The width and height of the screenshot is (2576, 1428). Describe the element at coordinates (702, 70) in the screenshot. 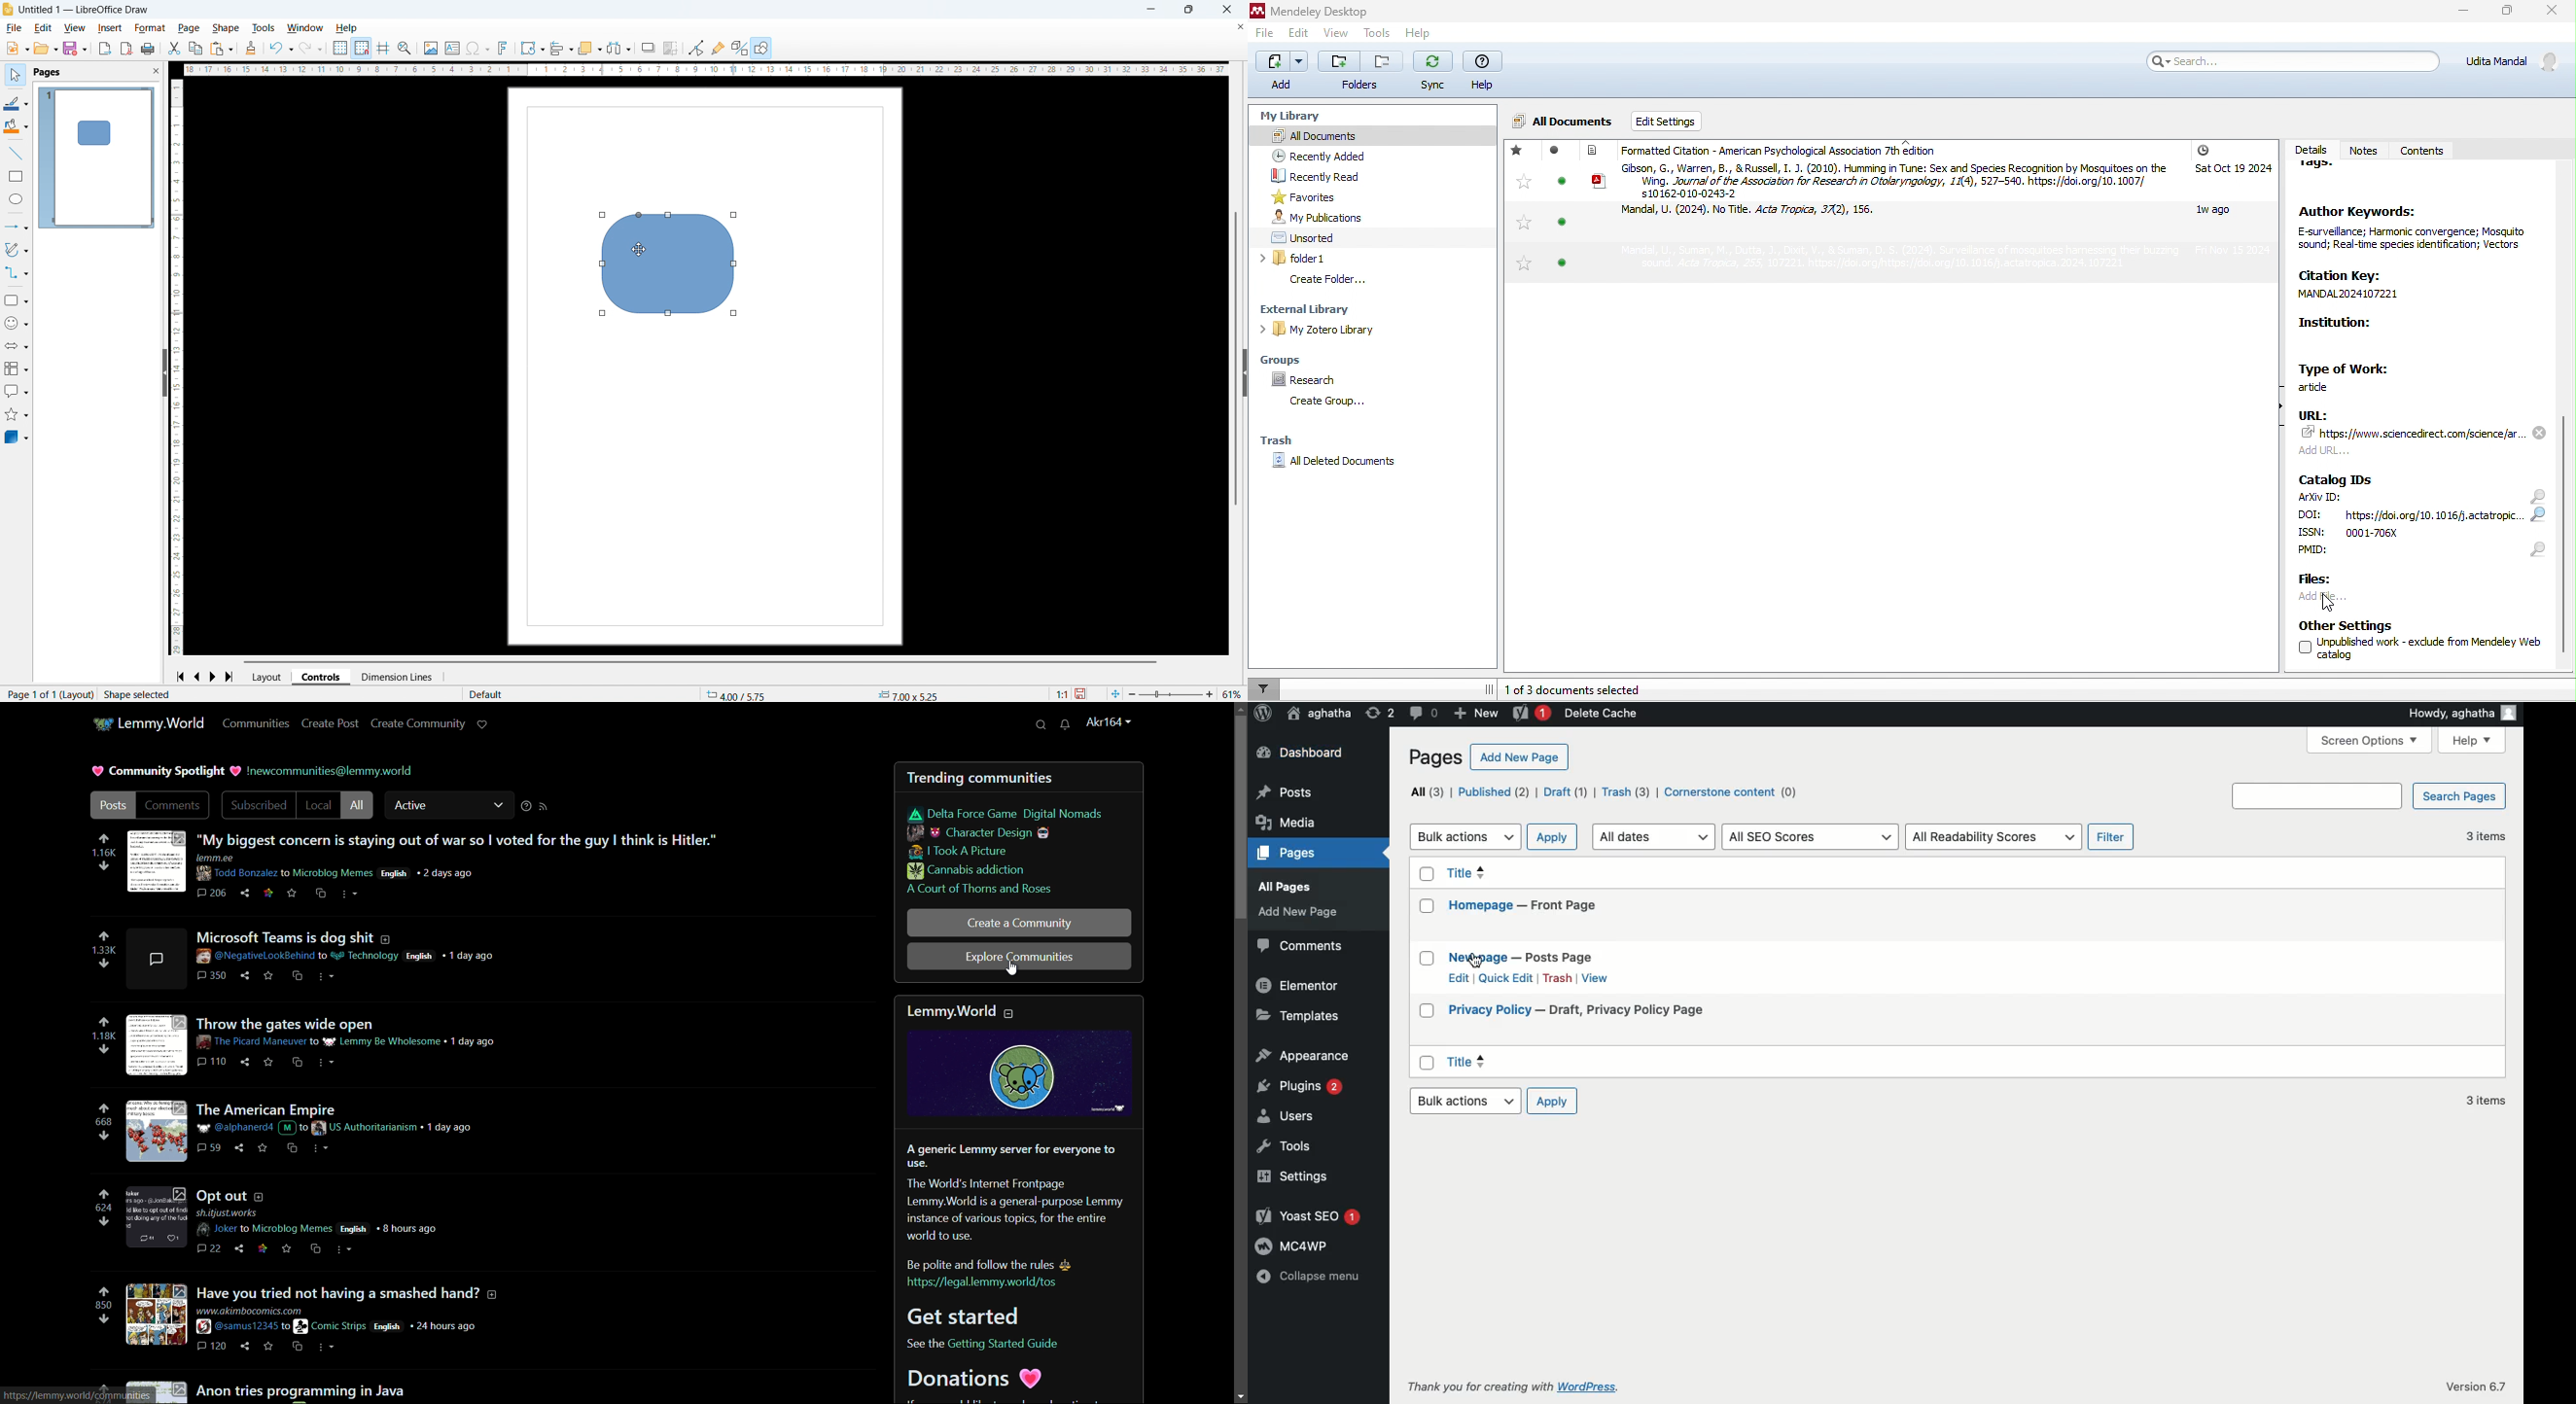

I see `Horizontal ruler ` at that location.